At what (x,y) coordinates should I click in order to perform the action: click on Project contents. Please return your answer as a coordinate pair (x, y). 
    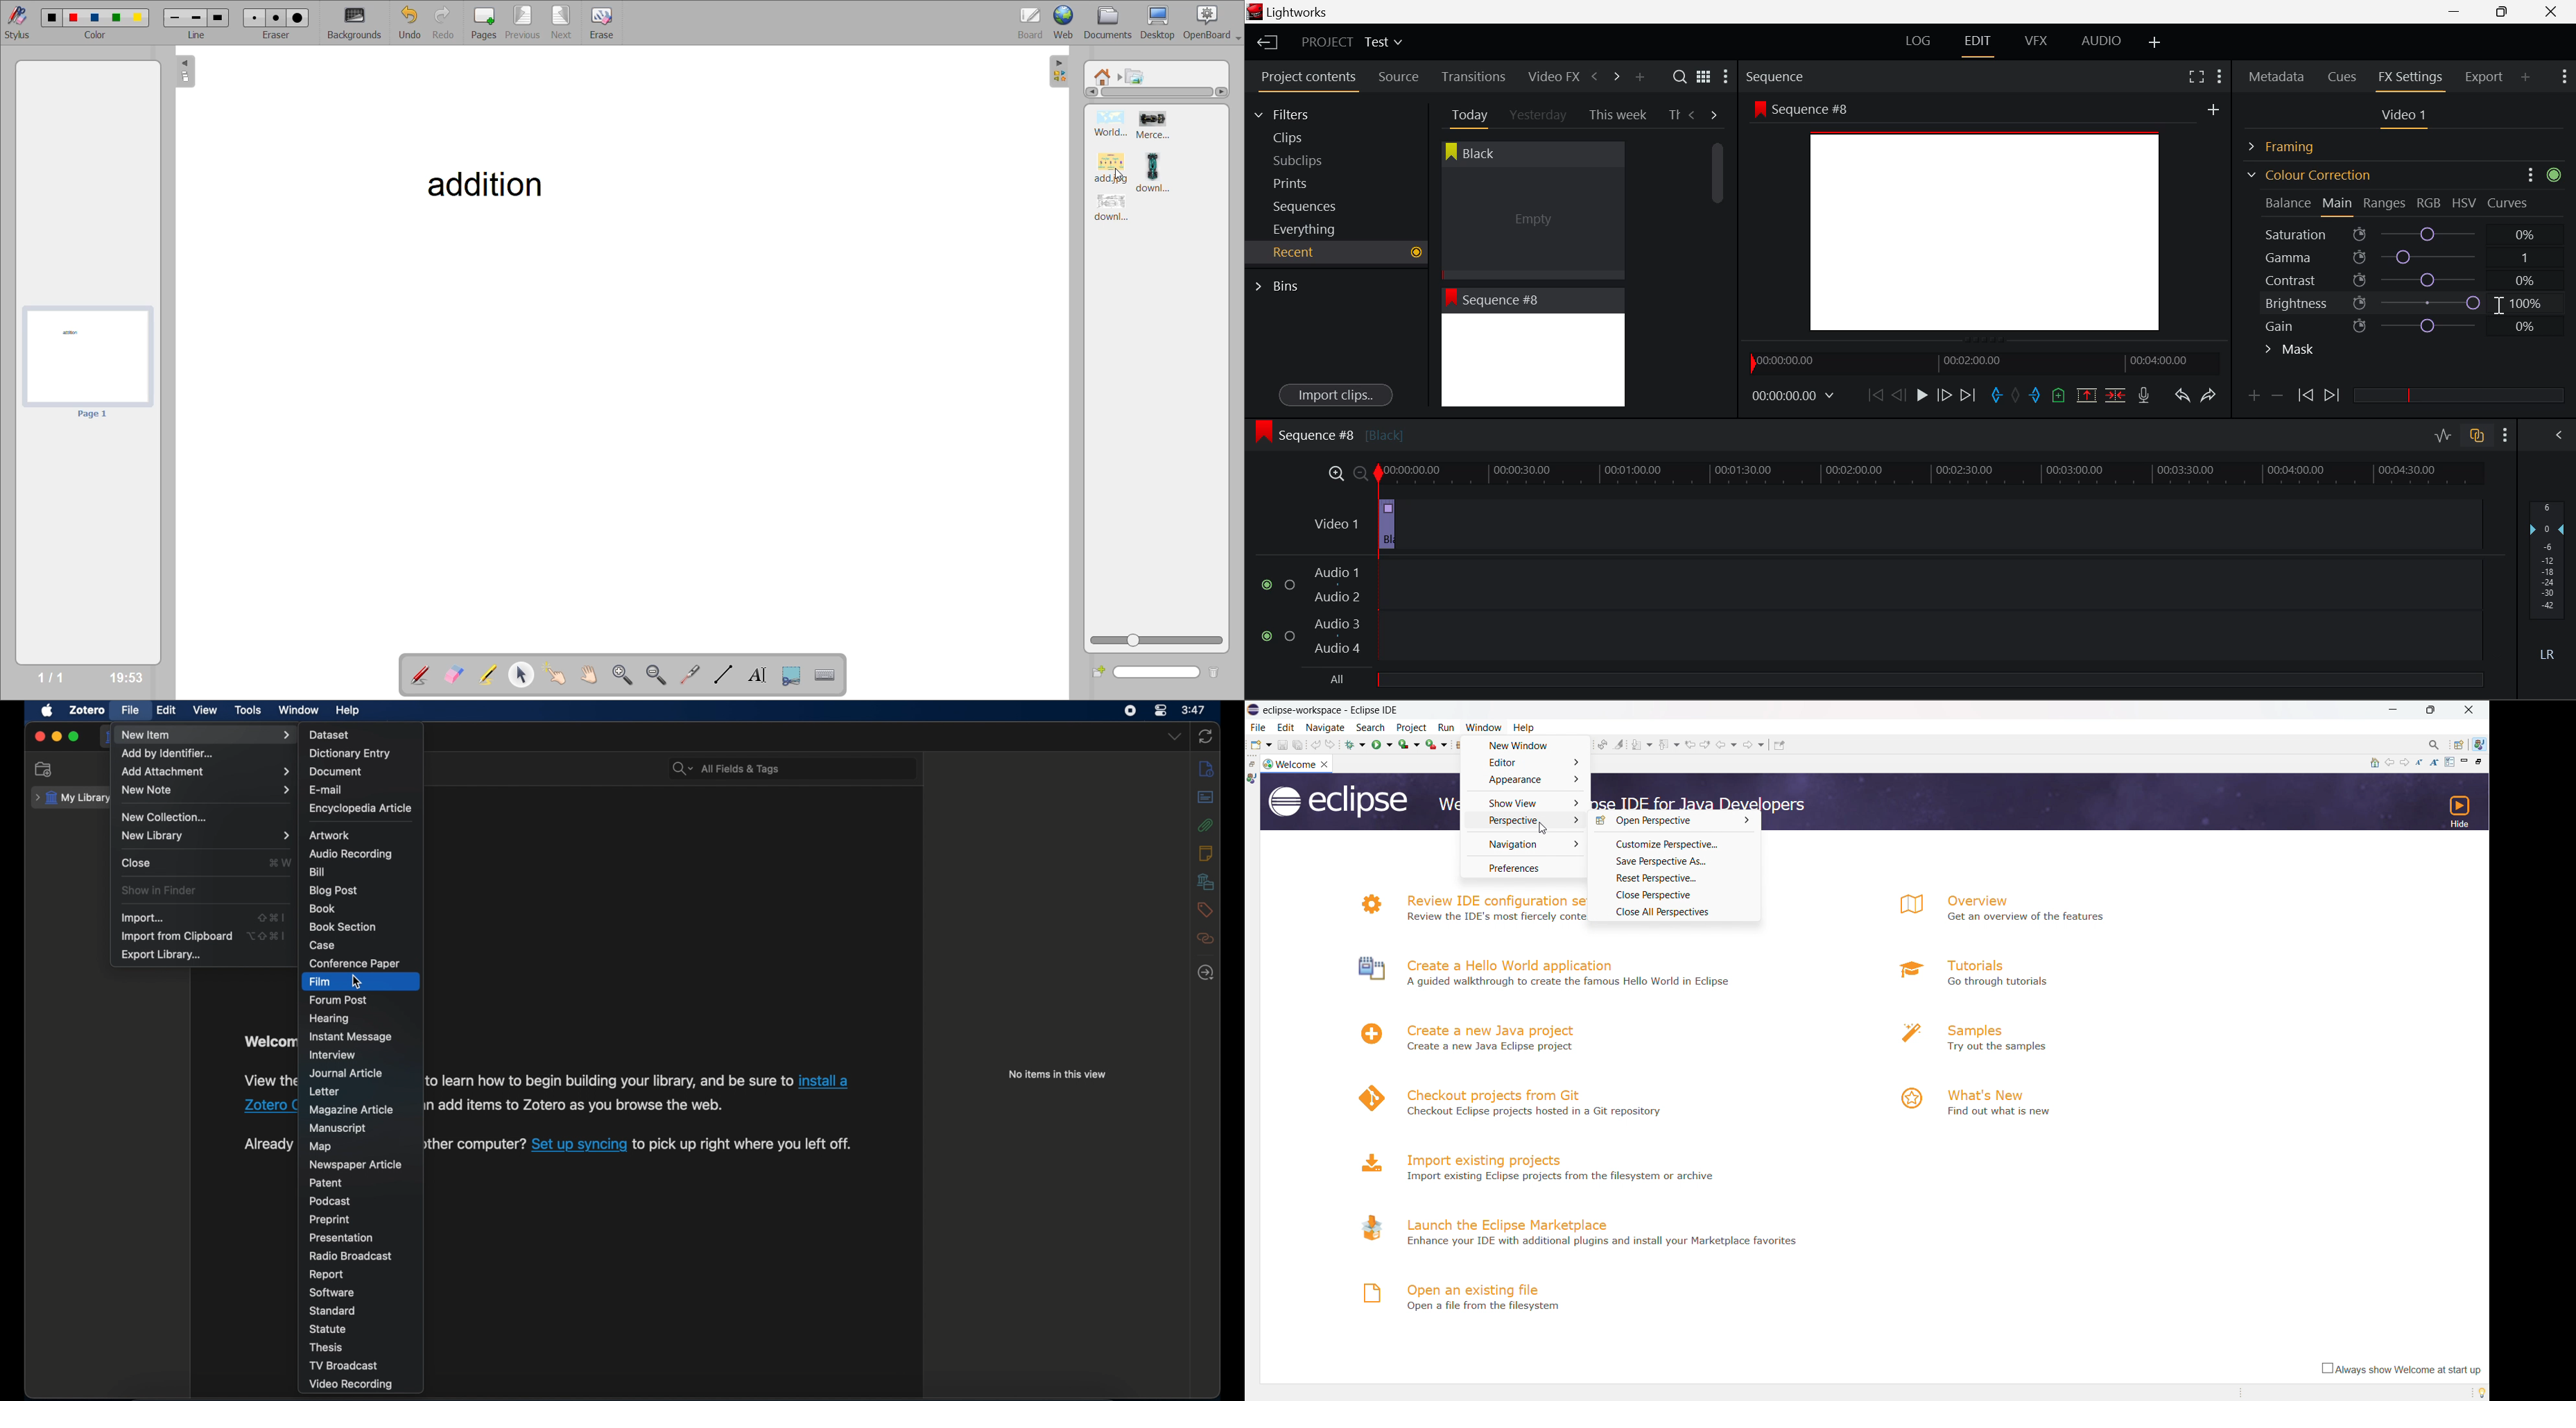
    Looking at the image, I should click on (1308, 80).